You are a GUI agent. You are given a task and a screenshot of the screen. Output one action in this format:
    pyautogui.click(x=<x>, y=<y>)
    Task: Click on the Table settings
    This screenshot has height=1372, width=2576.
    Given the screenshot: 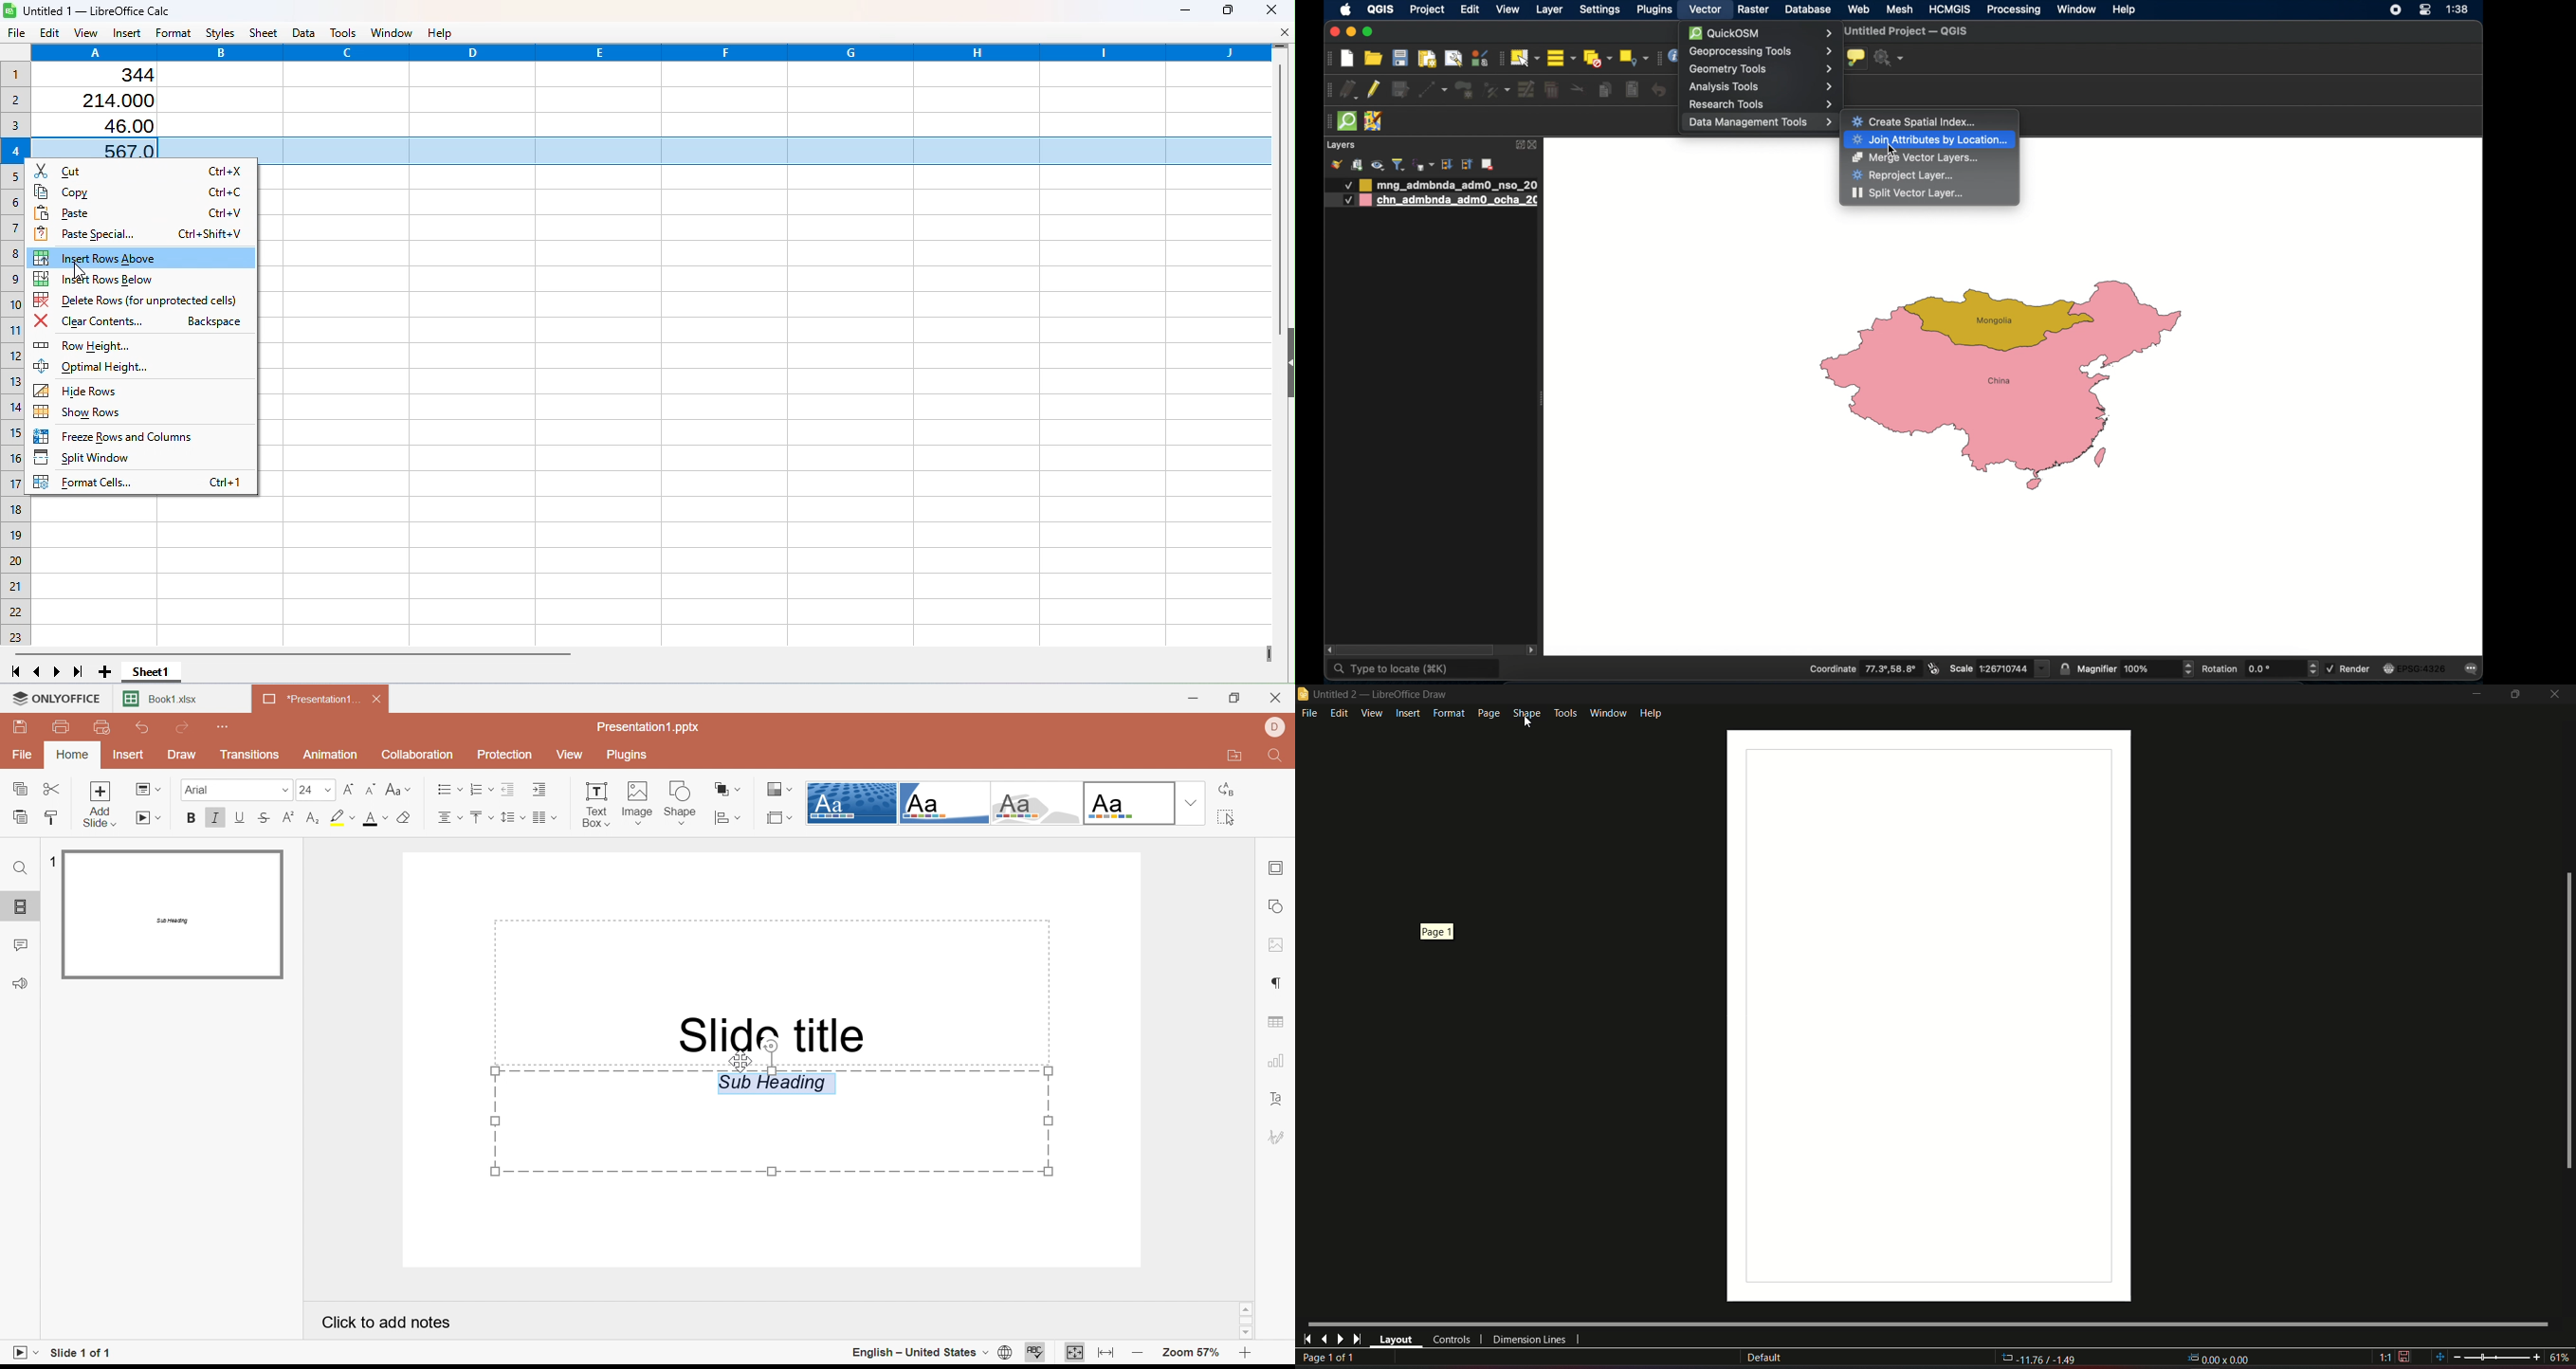 What is the action you would take?
    pyautogui.click(x=1277, y=1022)
    